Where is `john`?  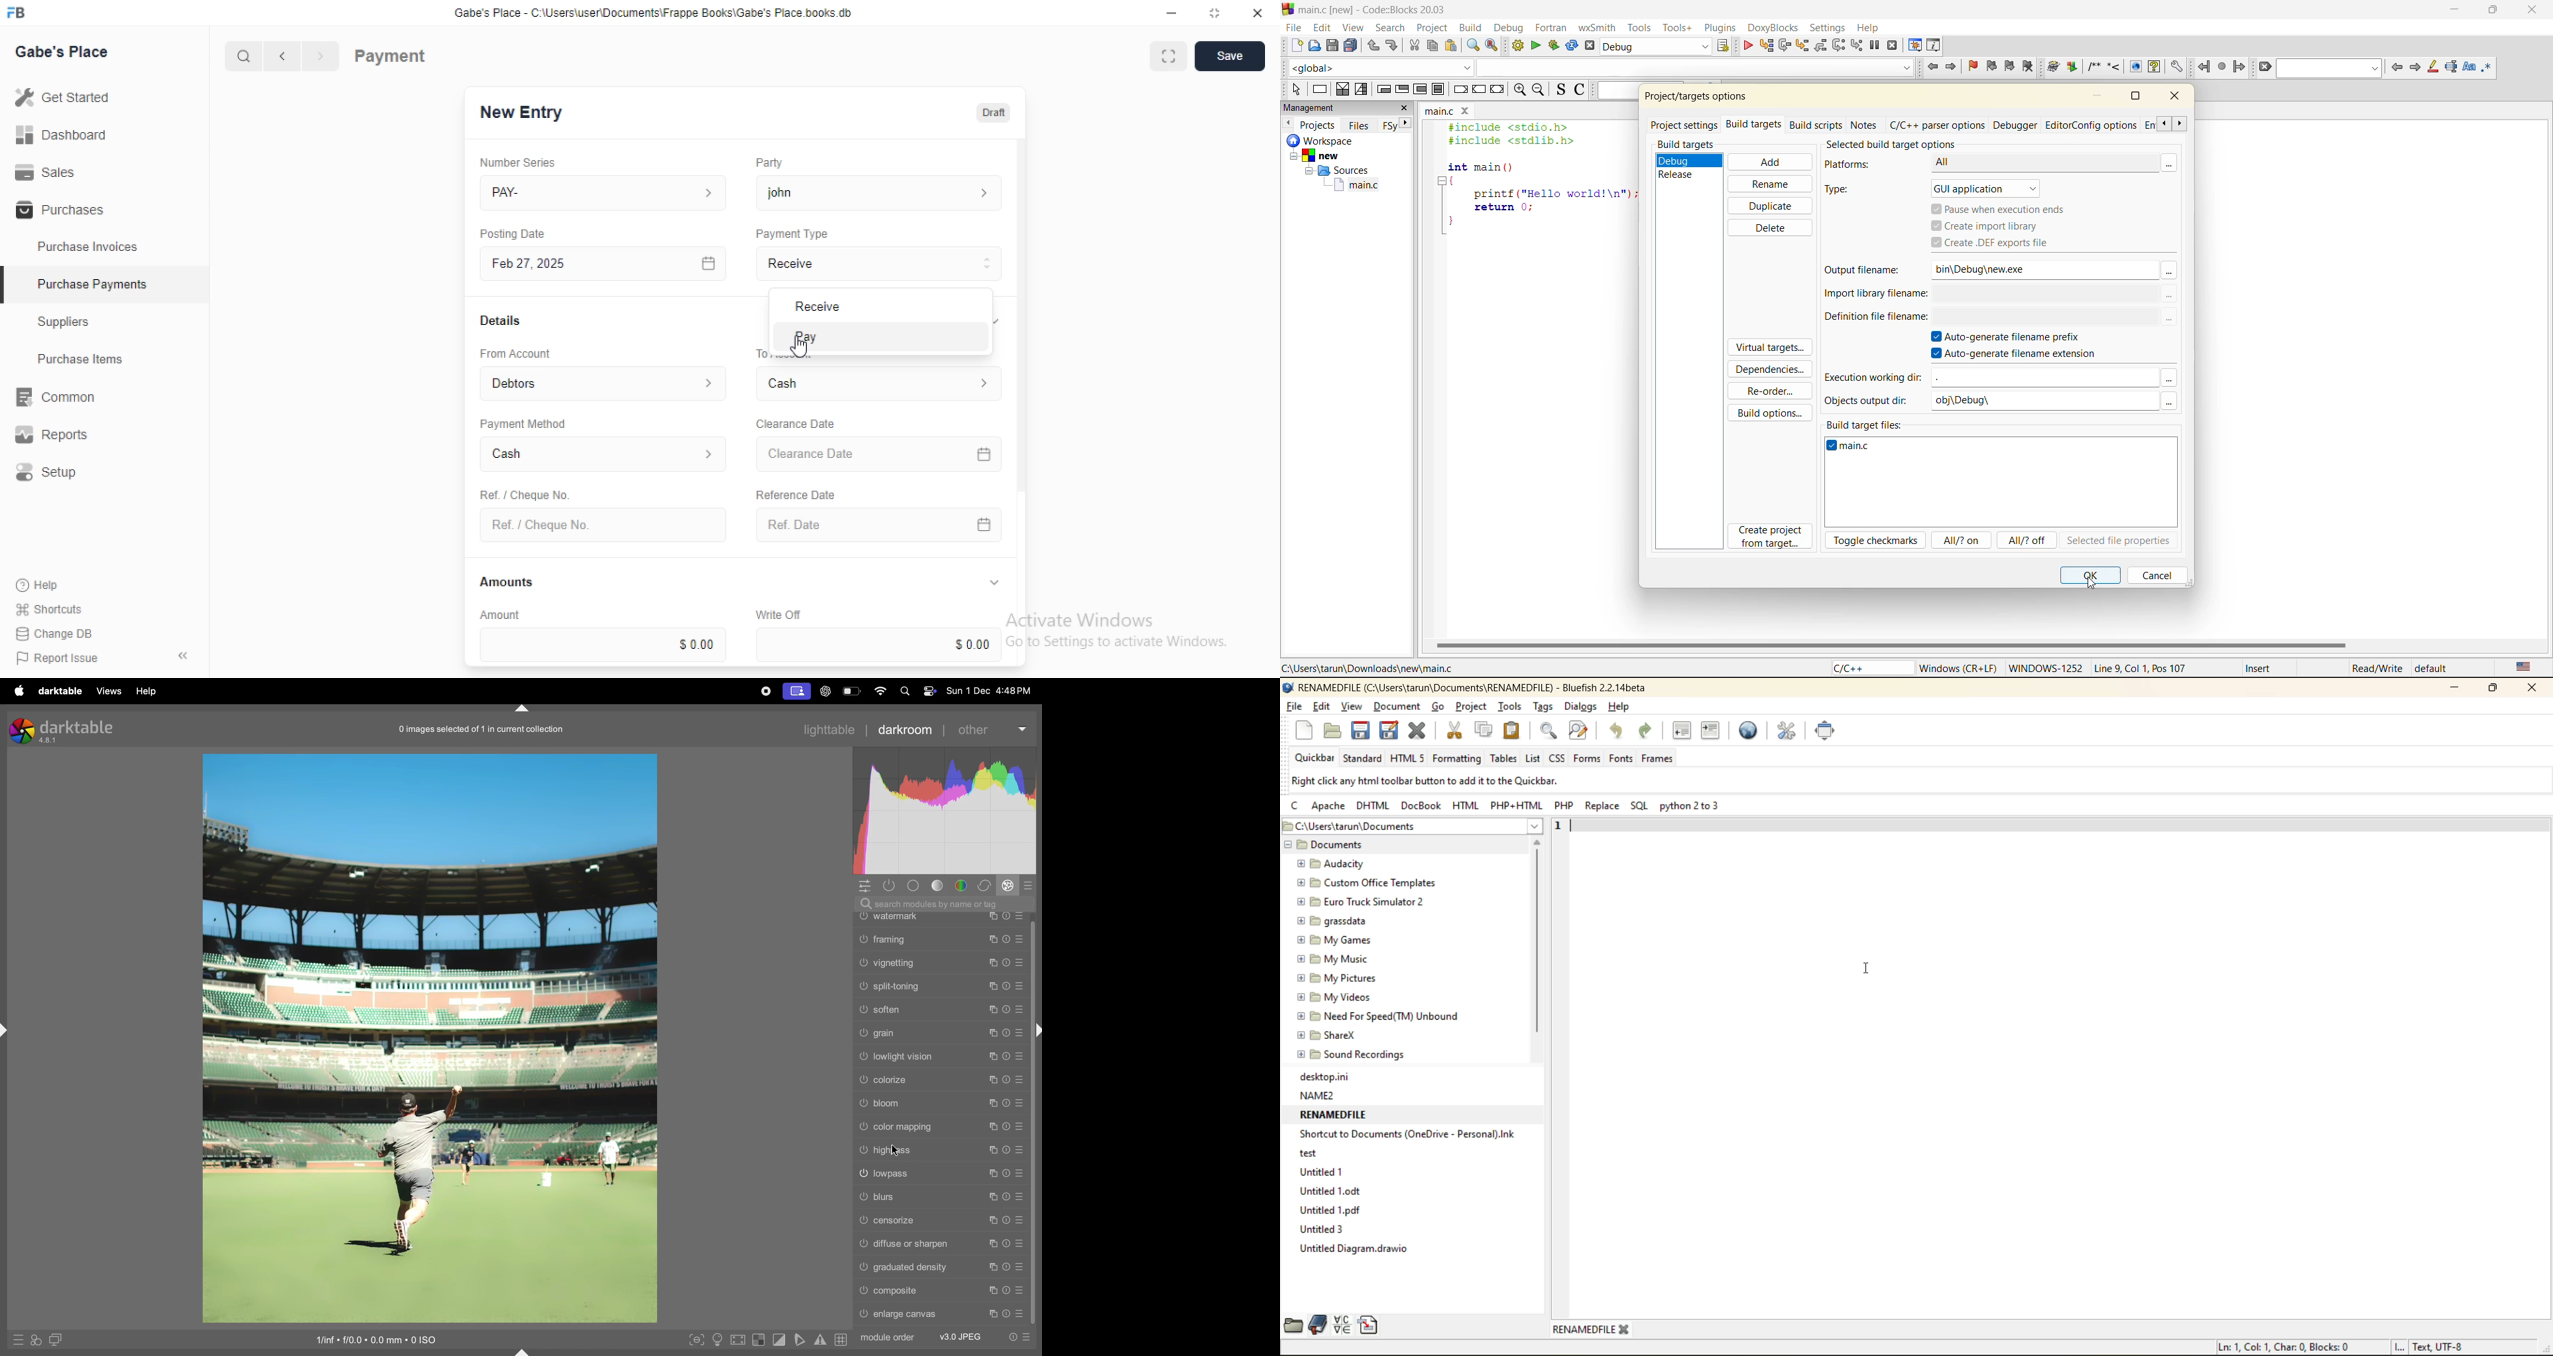
john is located at coordinates (879, 192).